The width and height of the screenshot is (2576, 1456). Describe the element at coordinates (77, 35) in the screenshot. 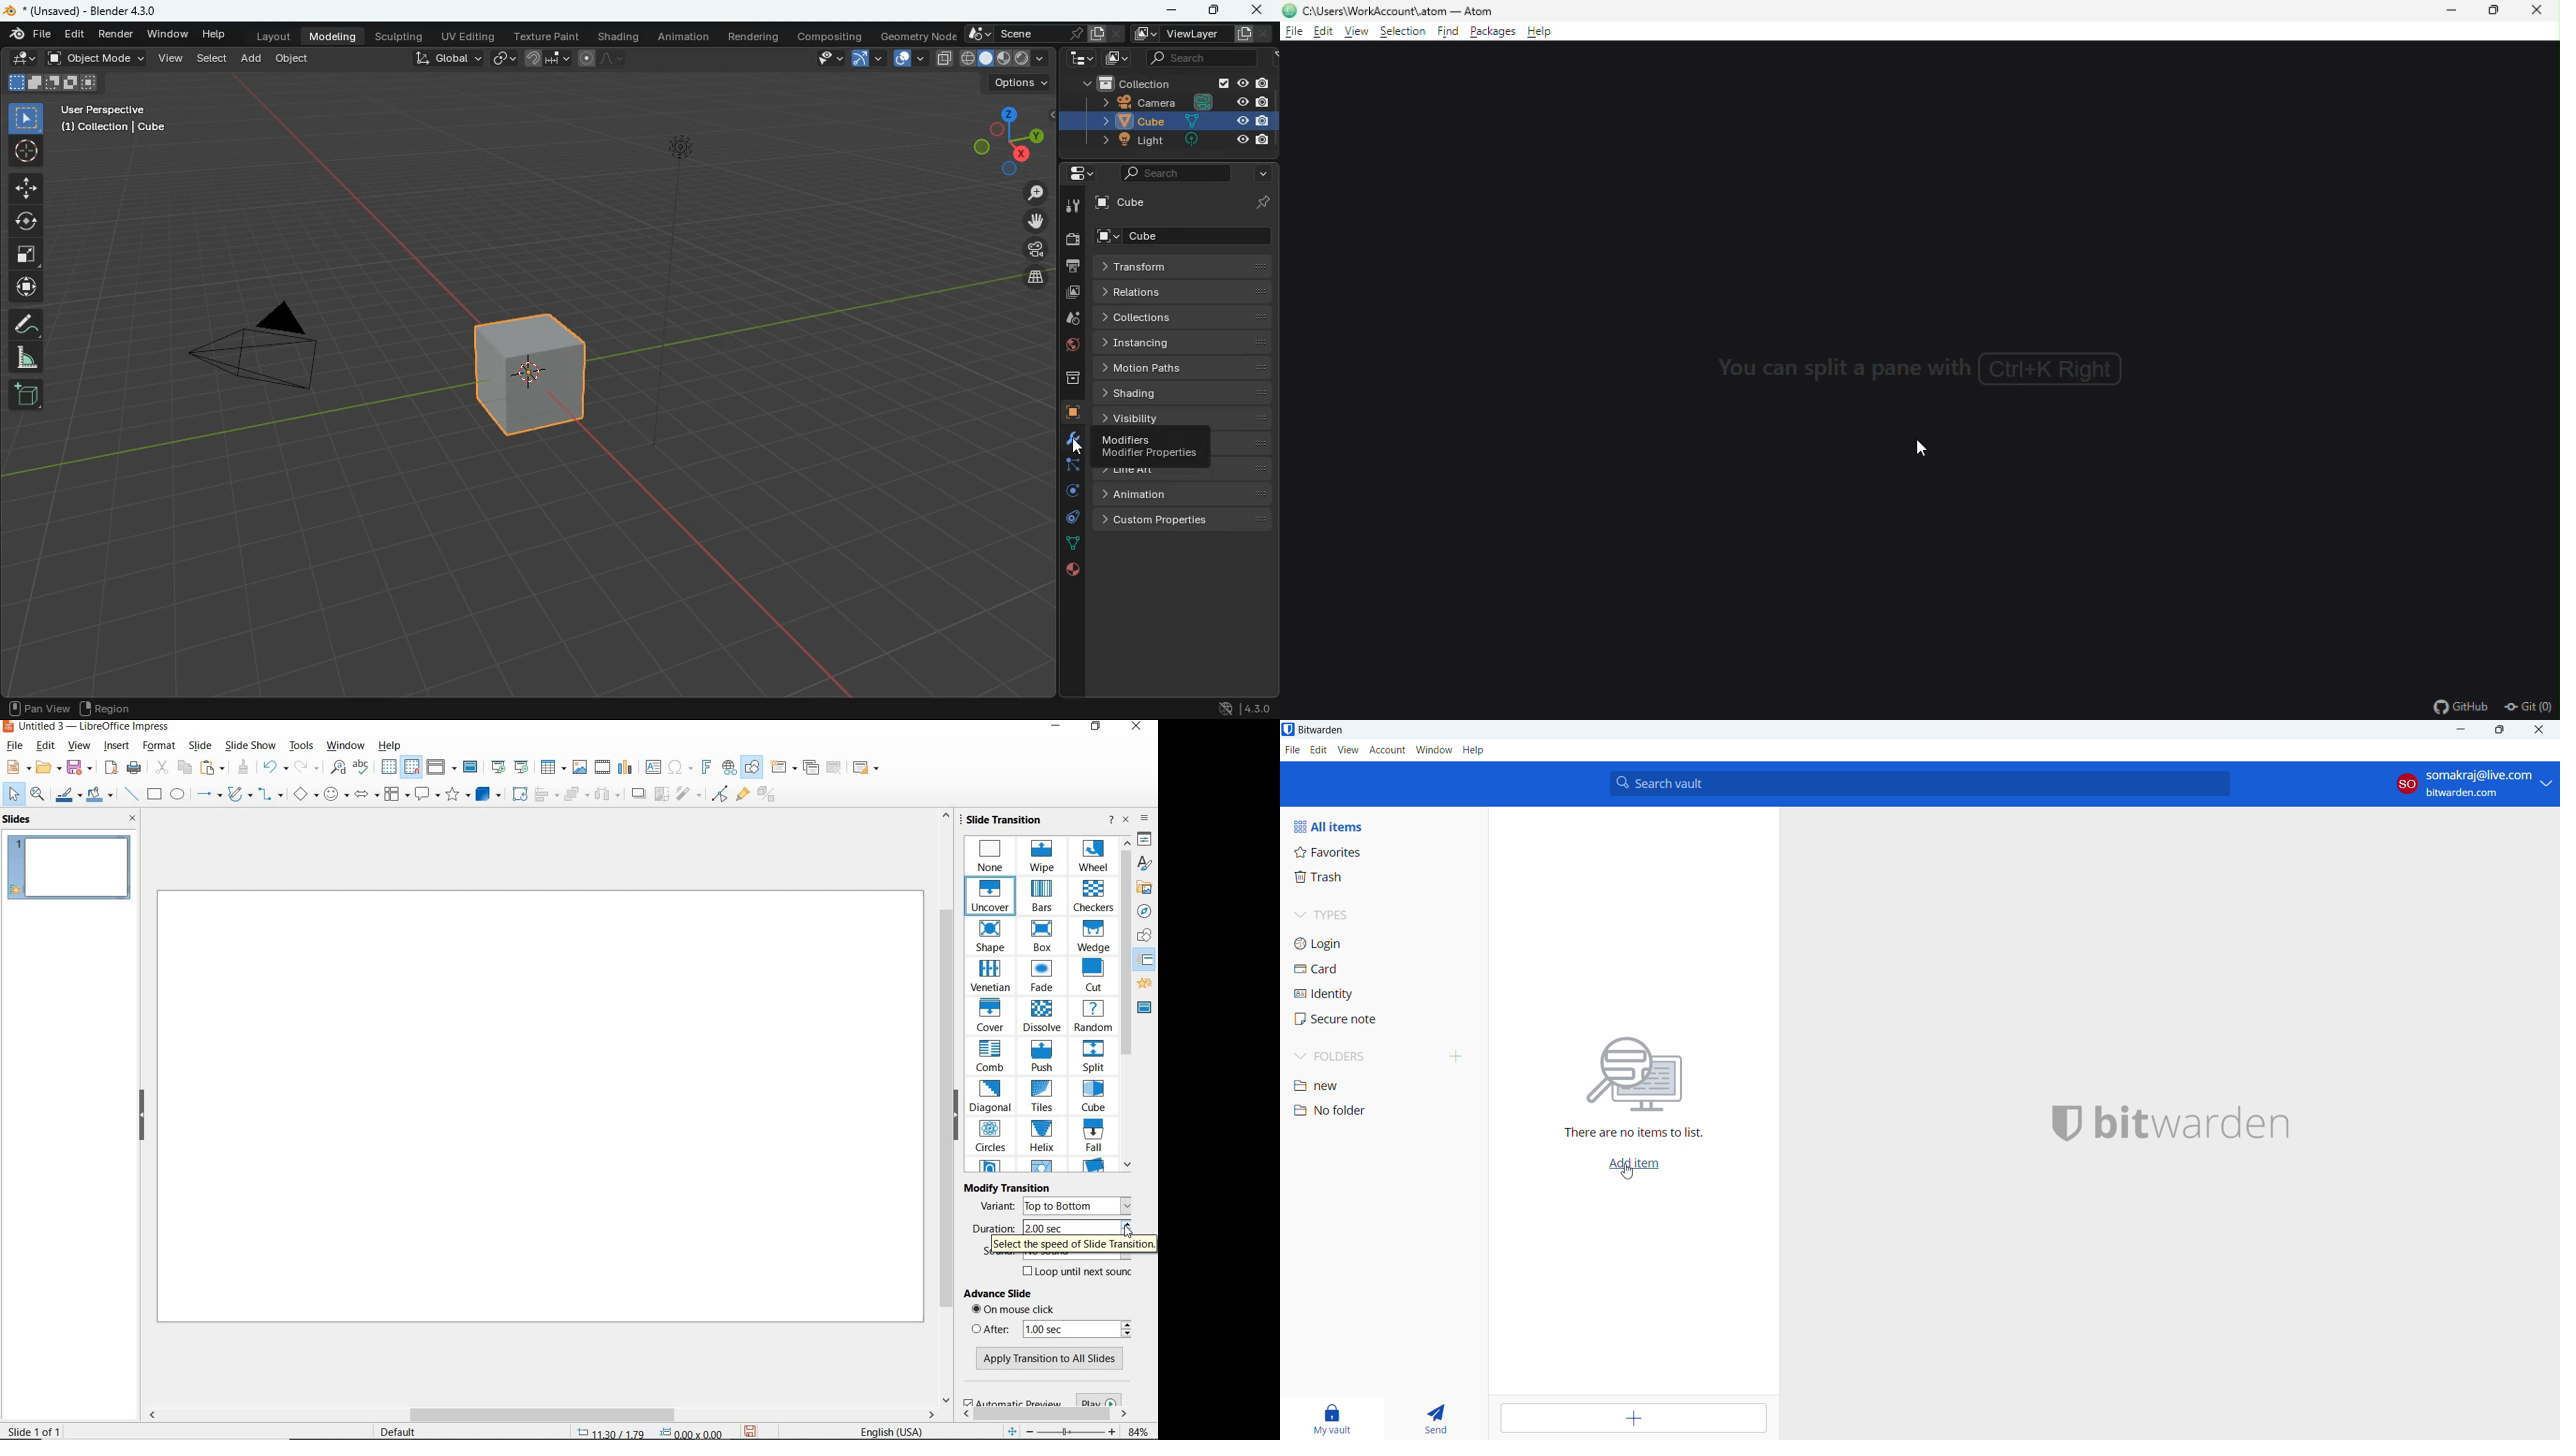

I see `edit` at that location.